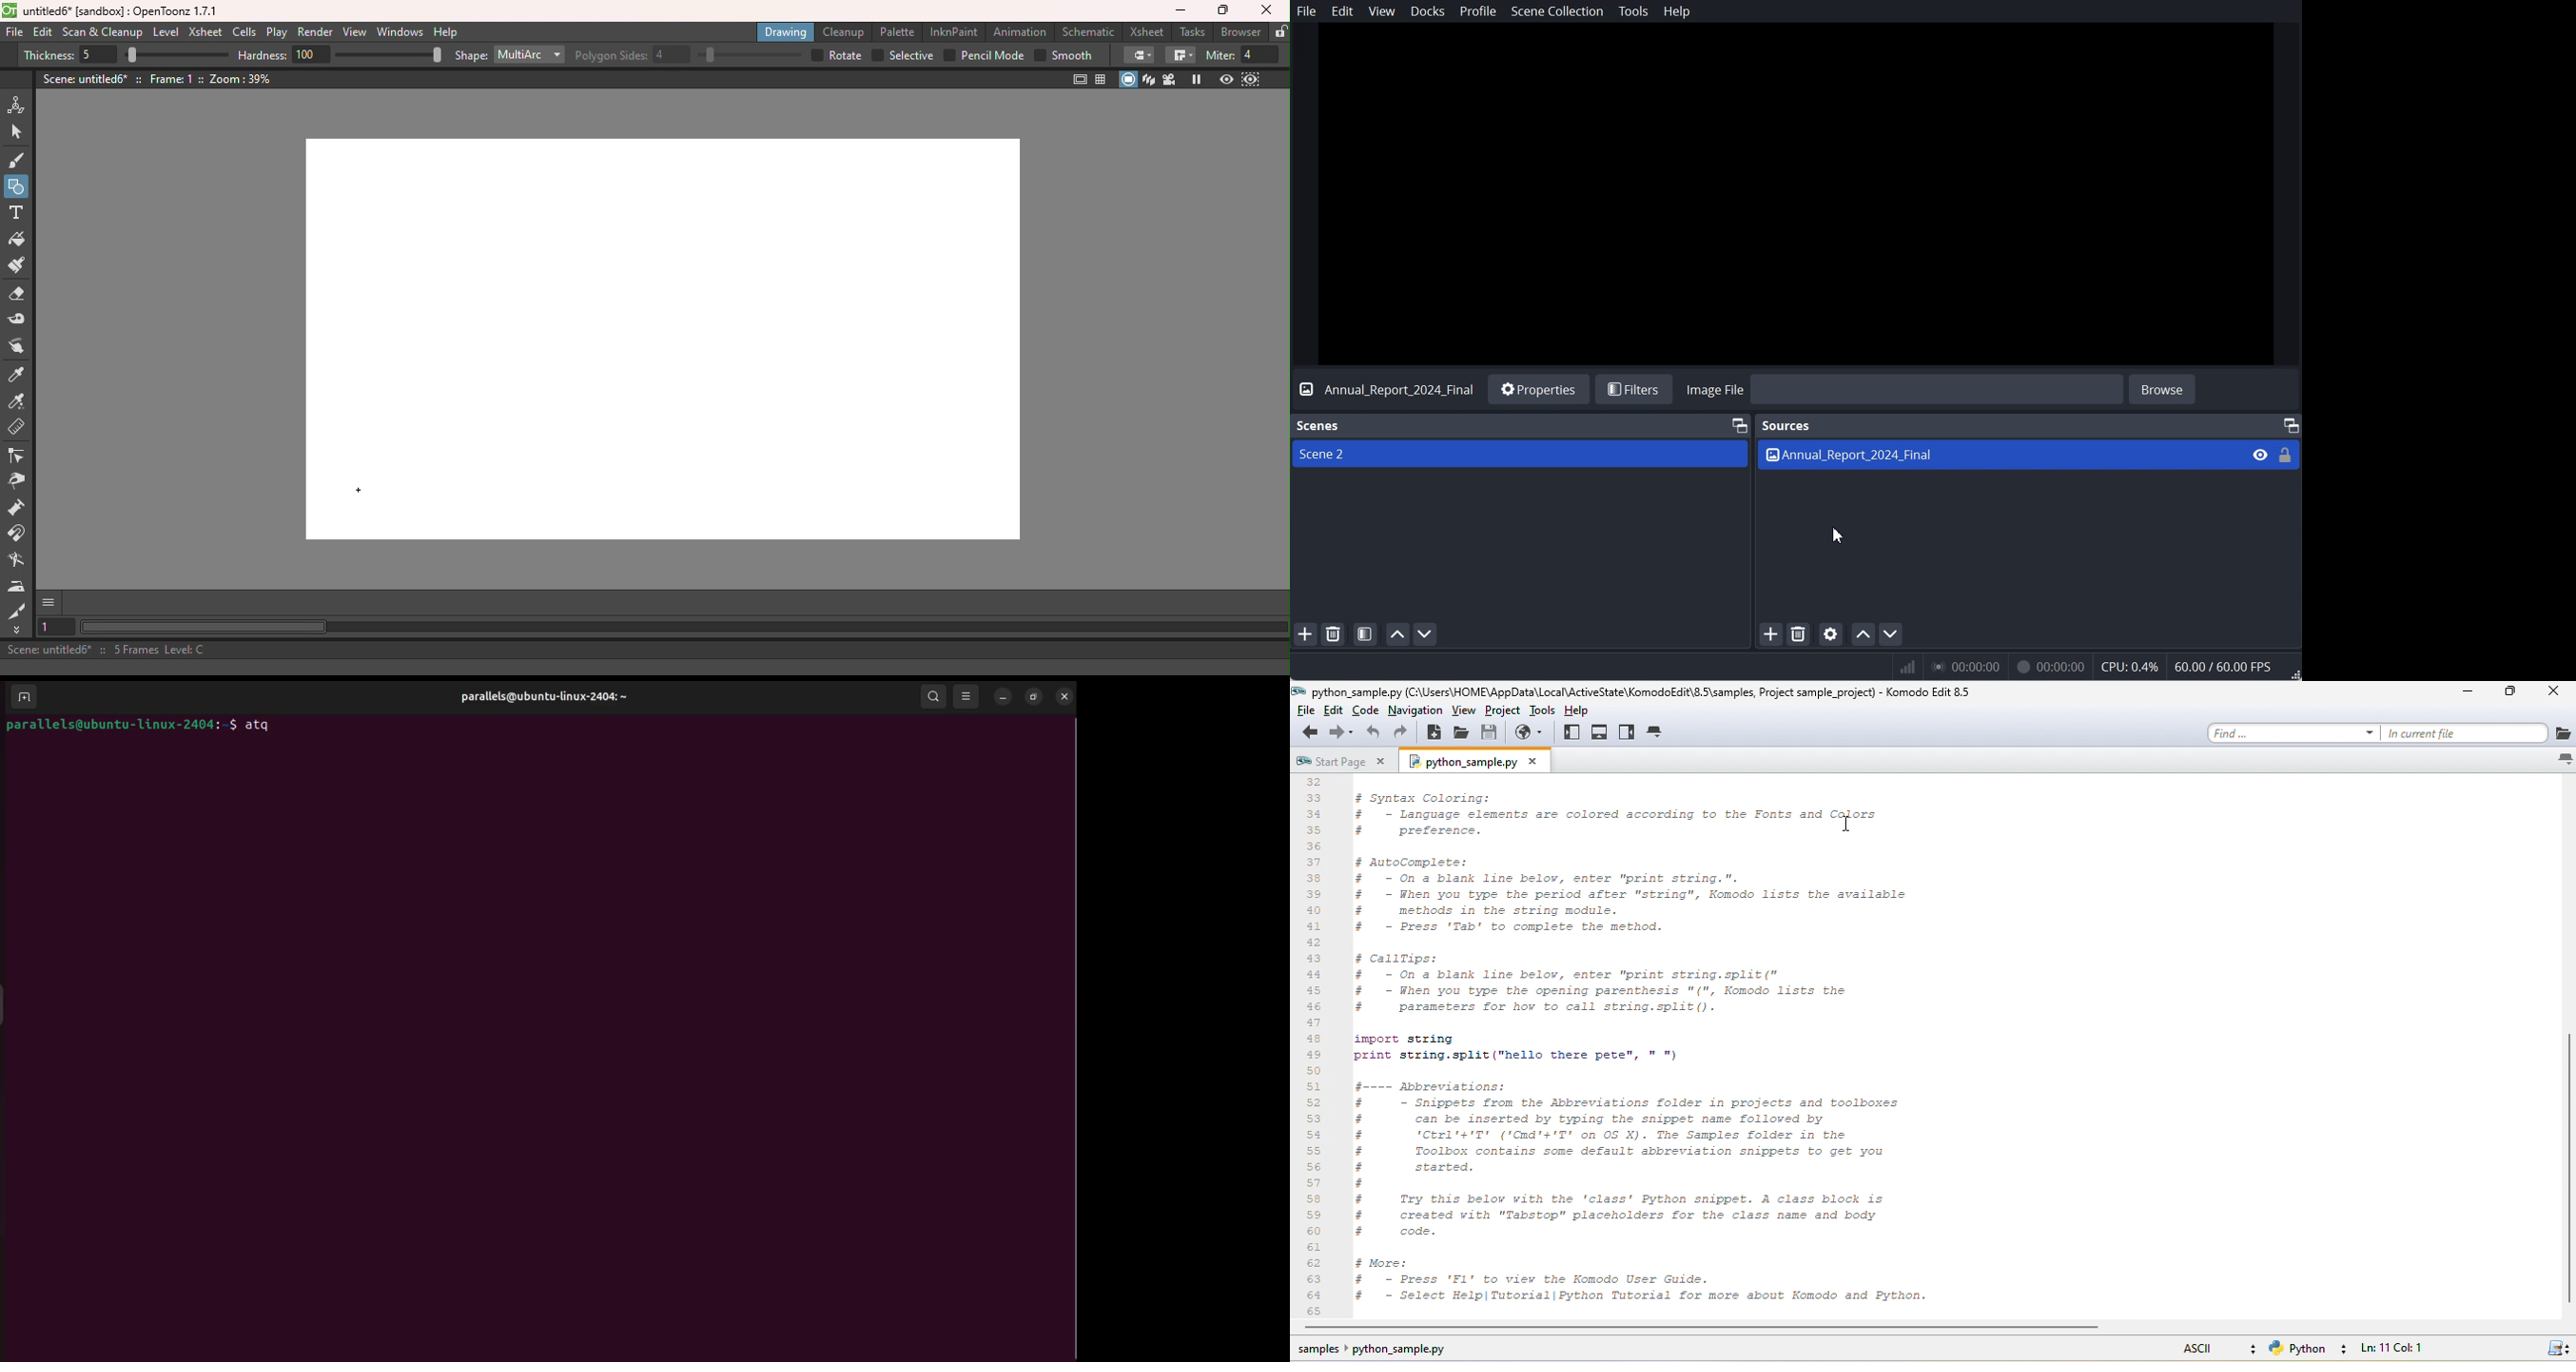 Image resolution: width=2576 pixels, height=1372 pixels. Describe the element at coordinates (1557, 12) in the screenshot. I see `Scene Collection` at that location.